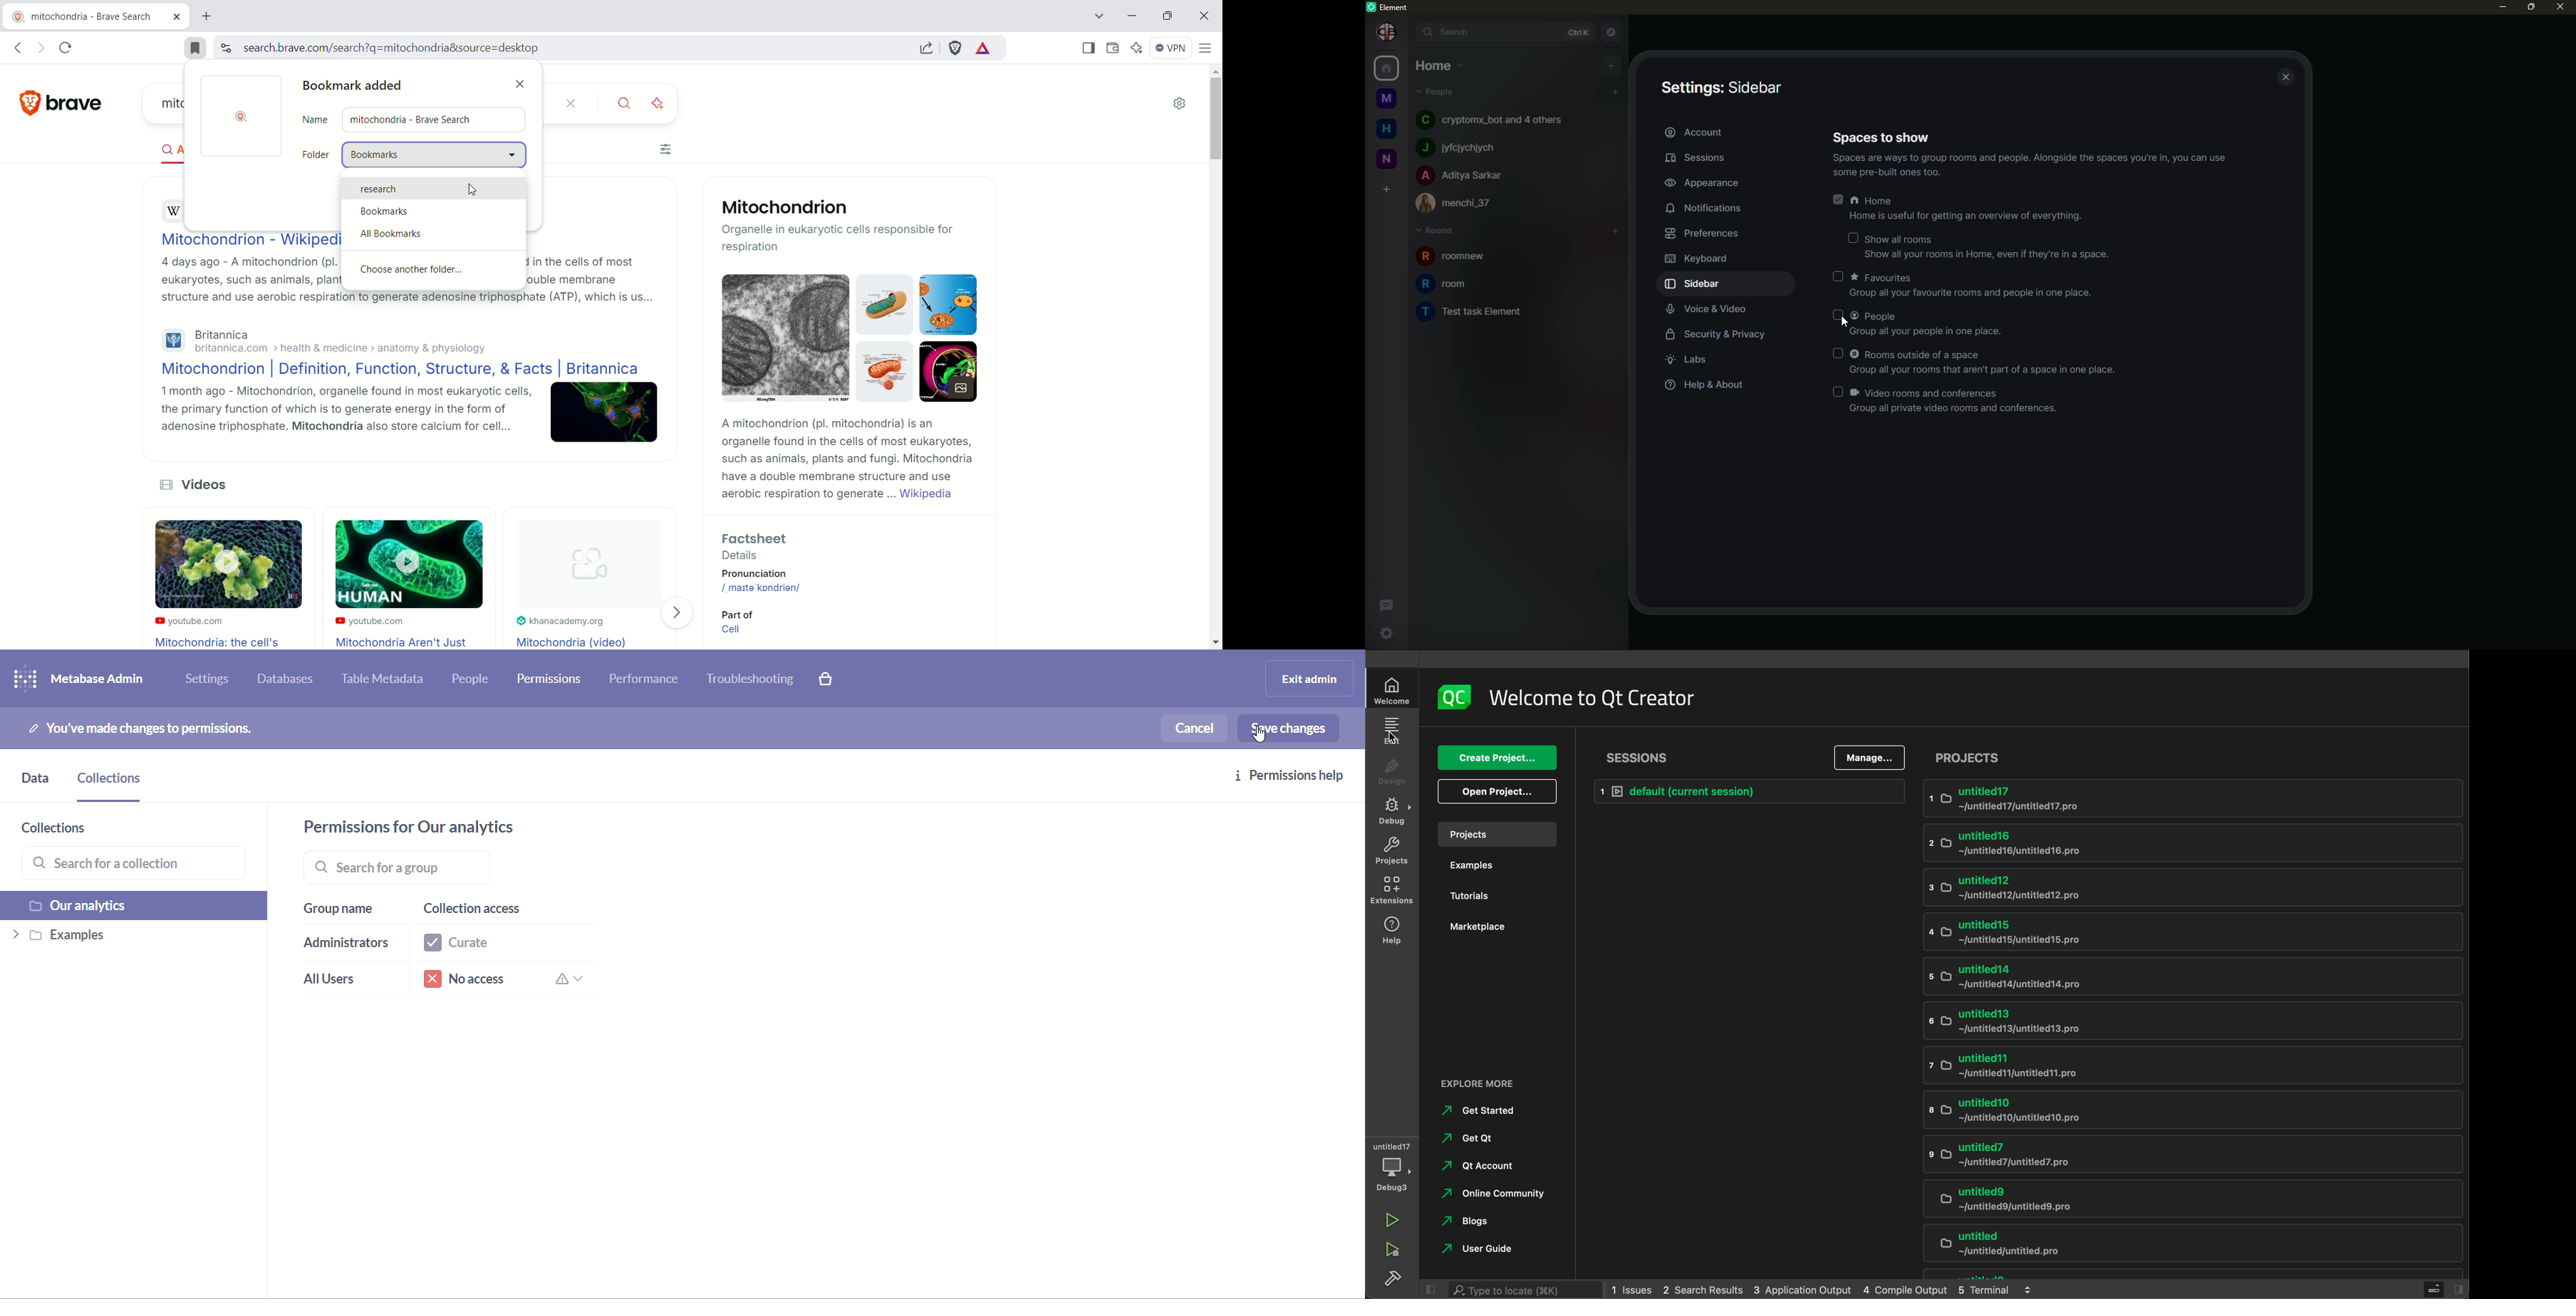 The height and width of the screenshot is (1316, 2576). What do you see at coordinates (212, 682) in the screenshot?
I see `settings` at bounding box center [212, 682].